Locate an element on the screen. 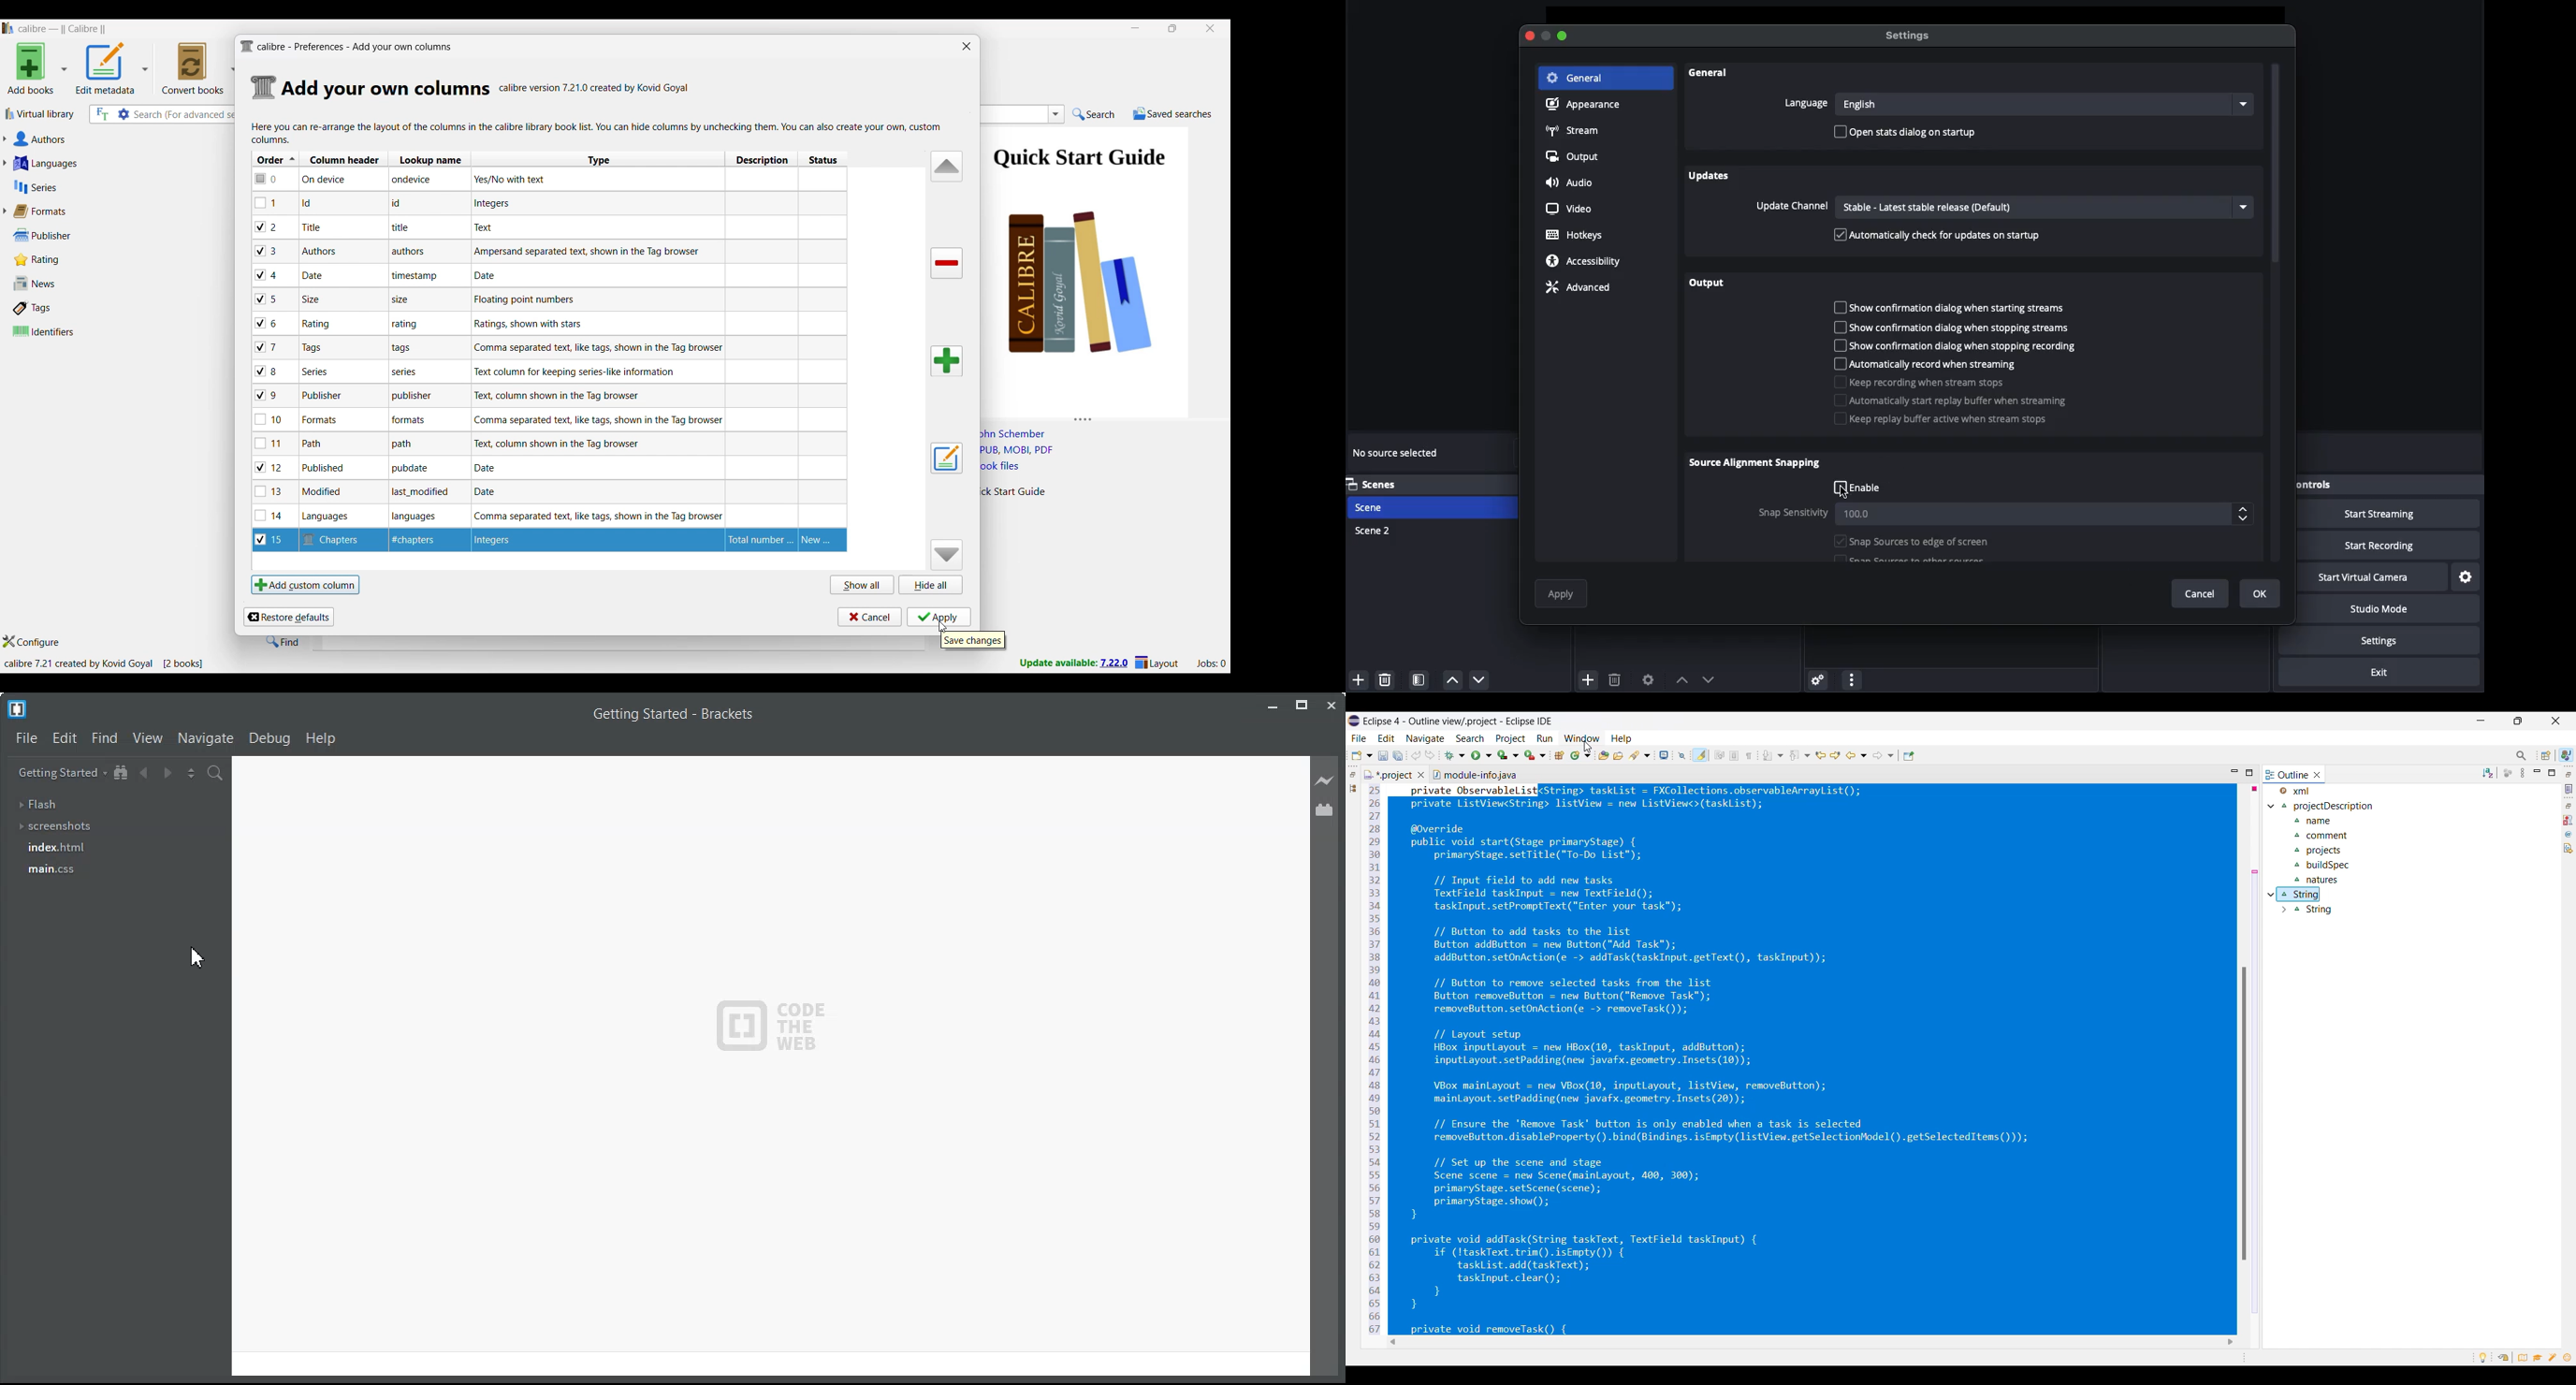 This screenshot has width=2576, height=1400. Navigate is located at coordinates (206, 739).